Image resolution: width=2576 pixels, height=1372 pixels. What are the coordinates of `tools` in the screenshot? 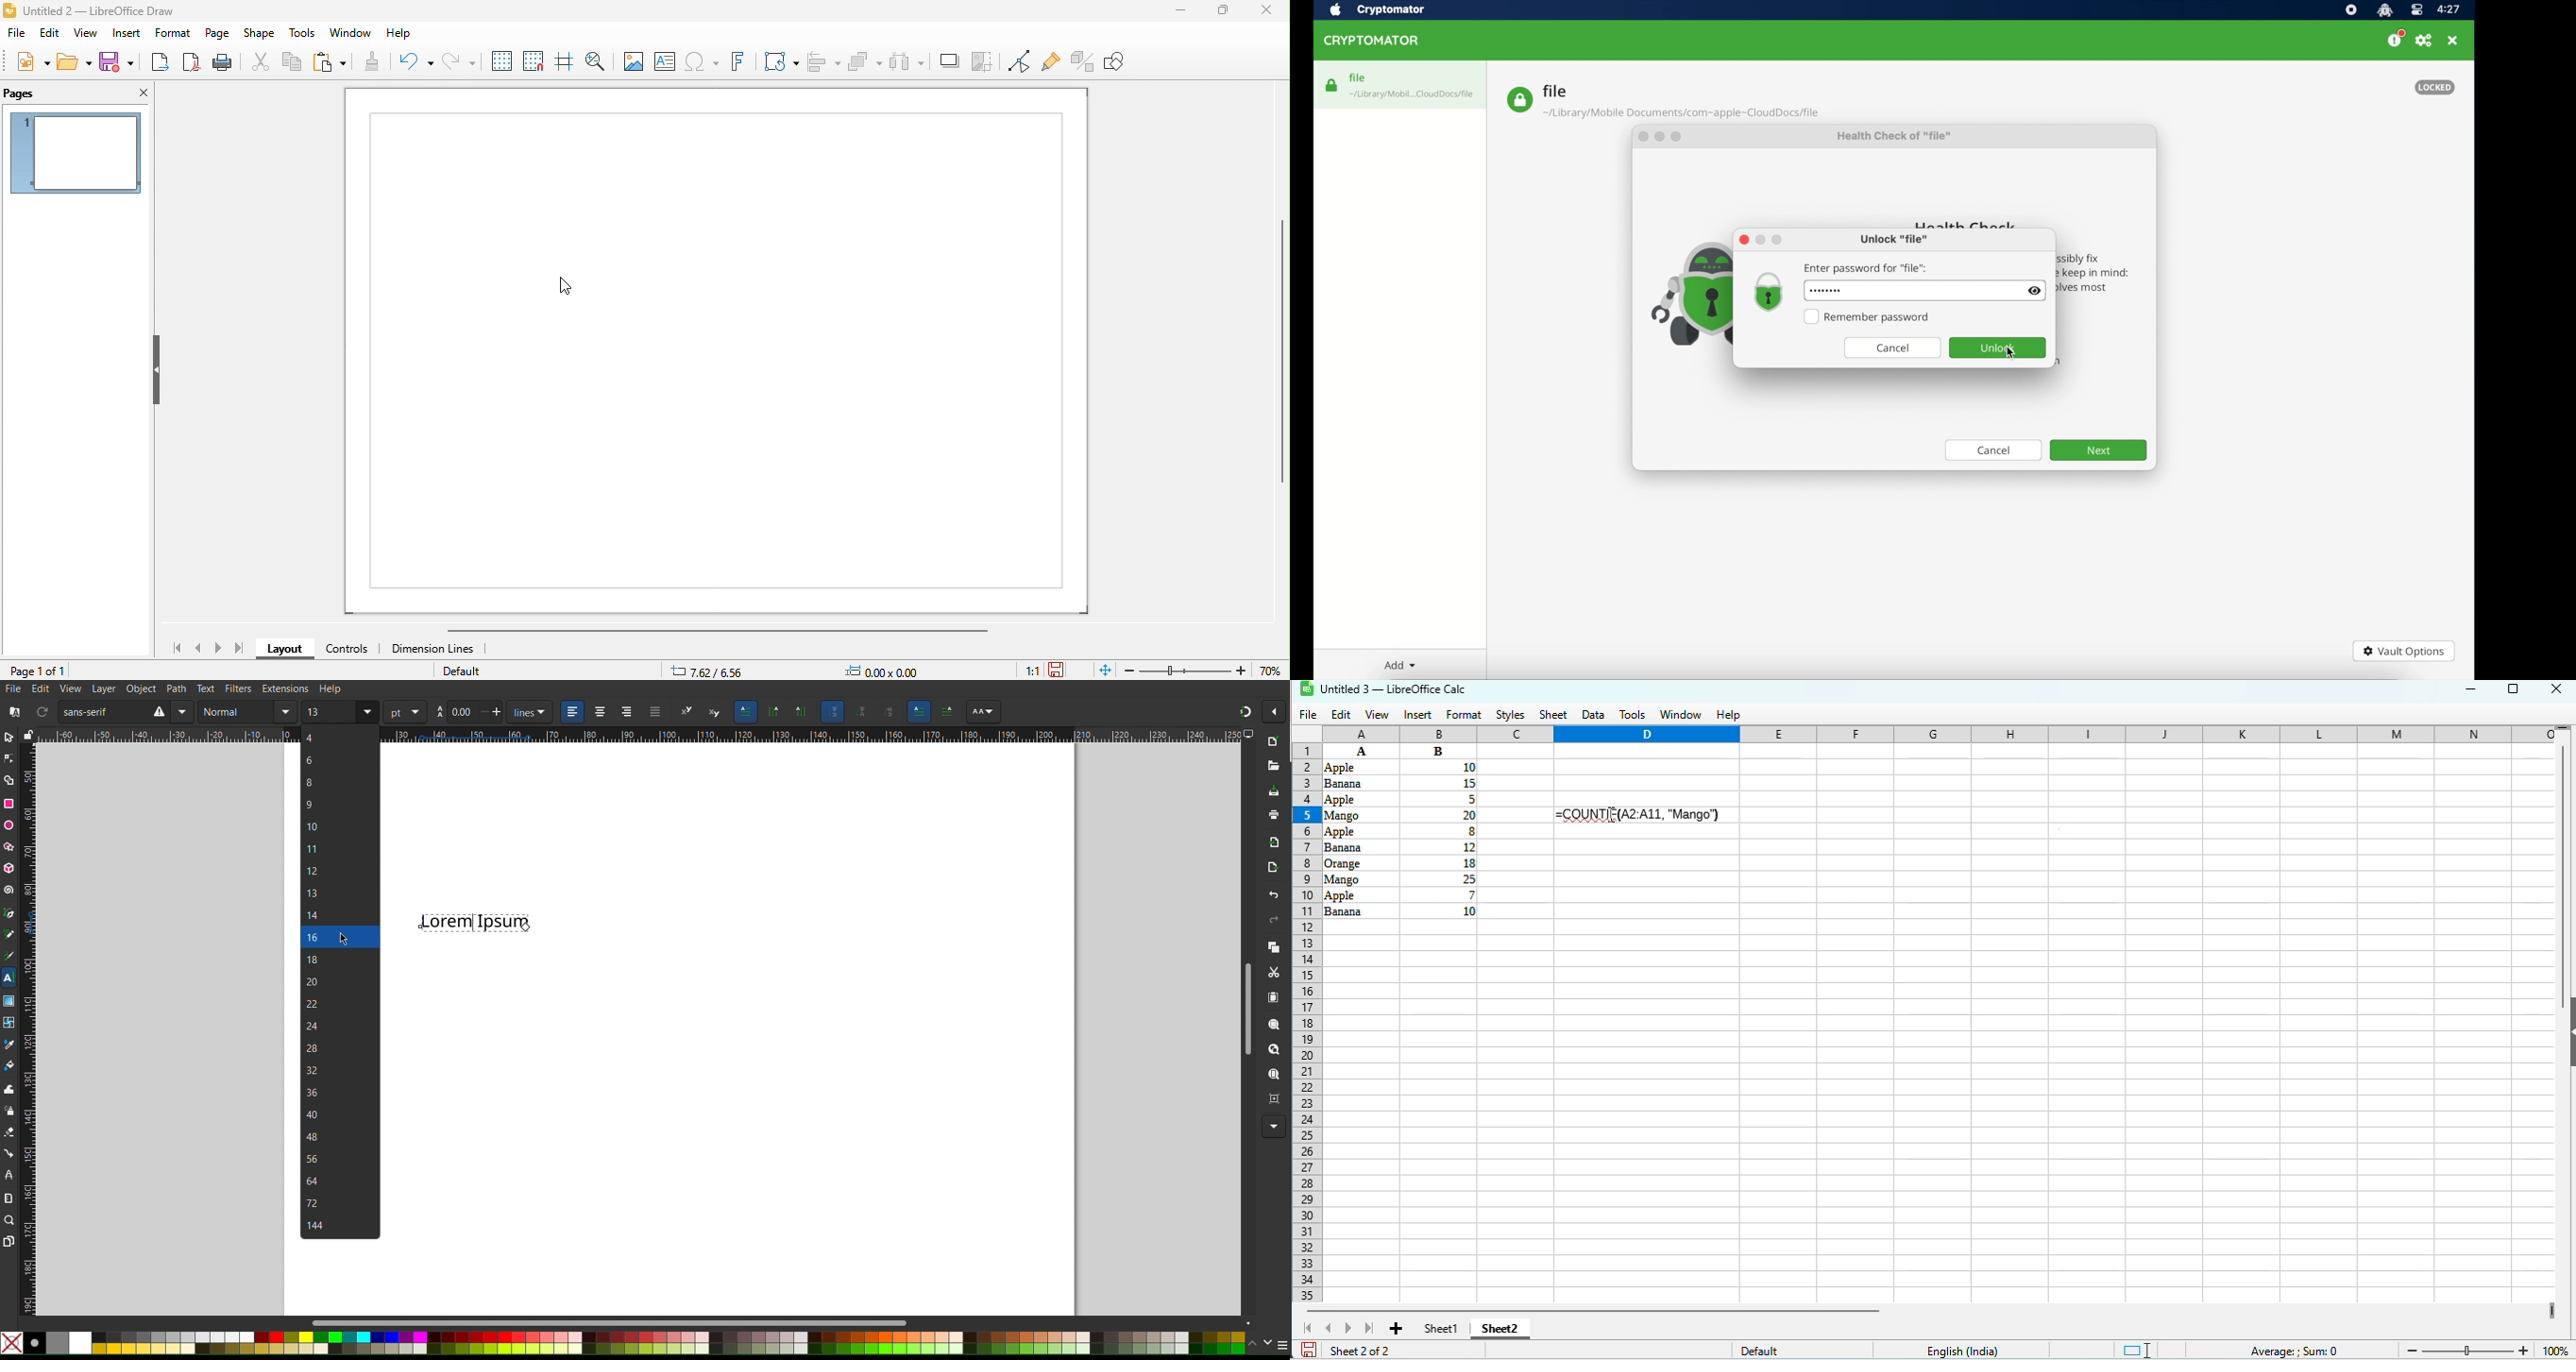 It's located at (302, 34).